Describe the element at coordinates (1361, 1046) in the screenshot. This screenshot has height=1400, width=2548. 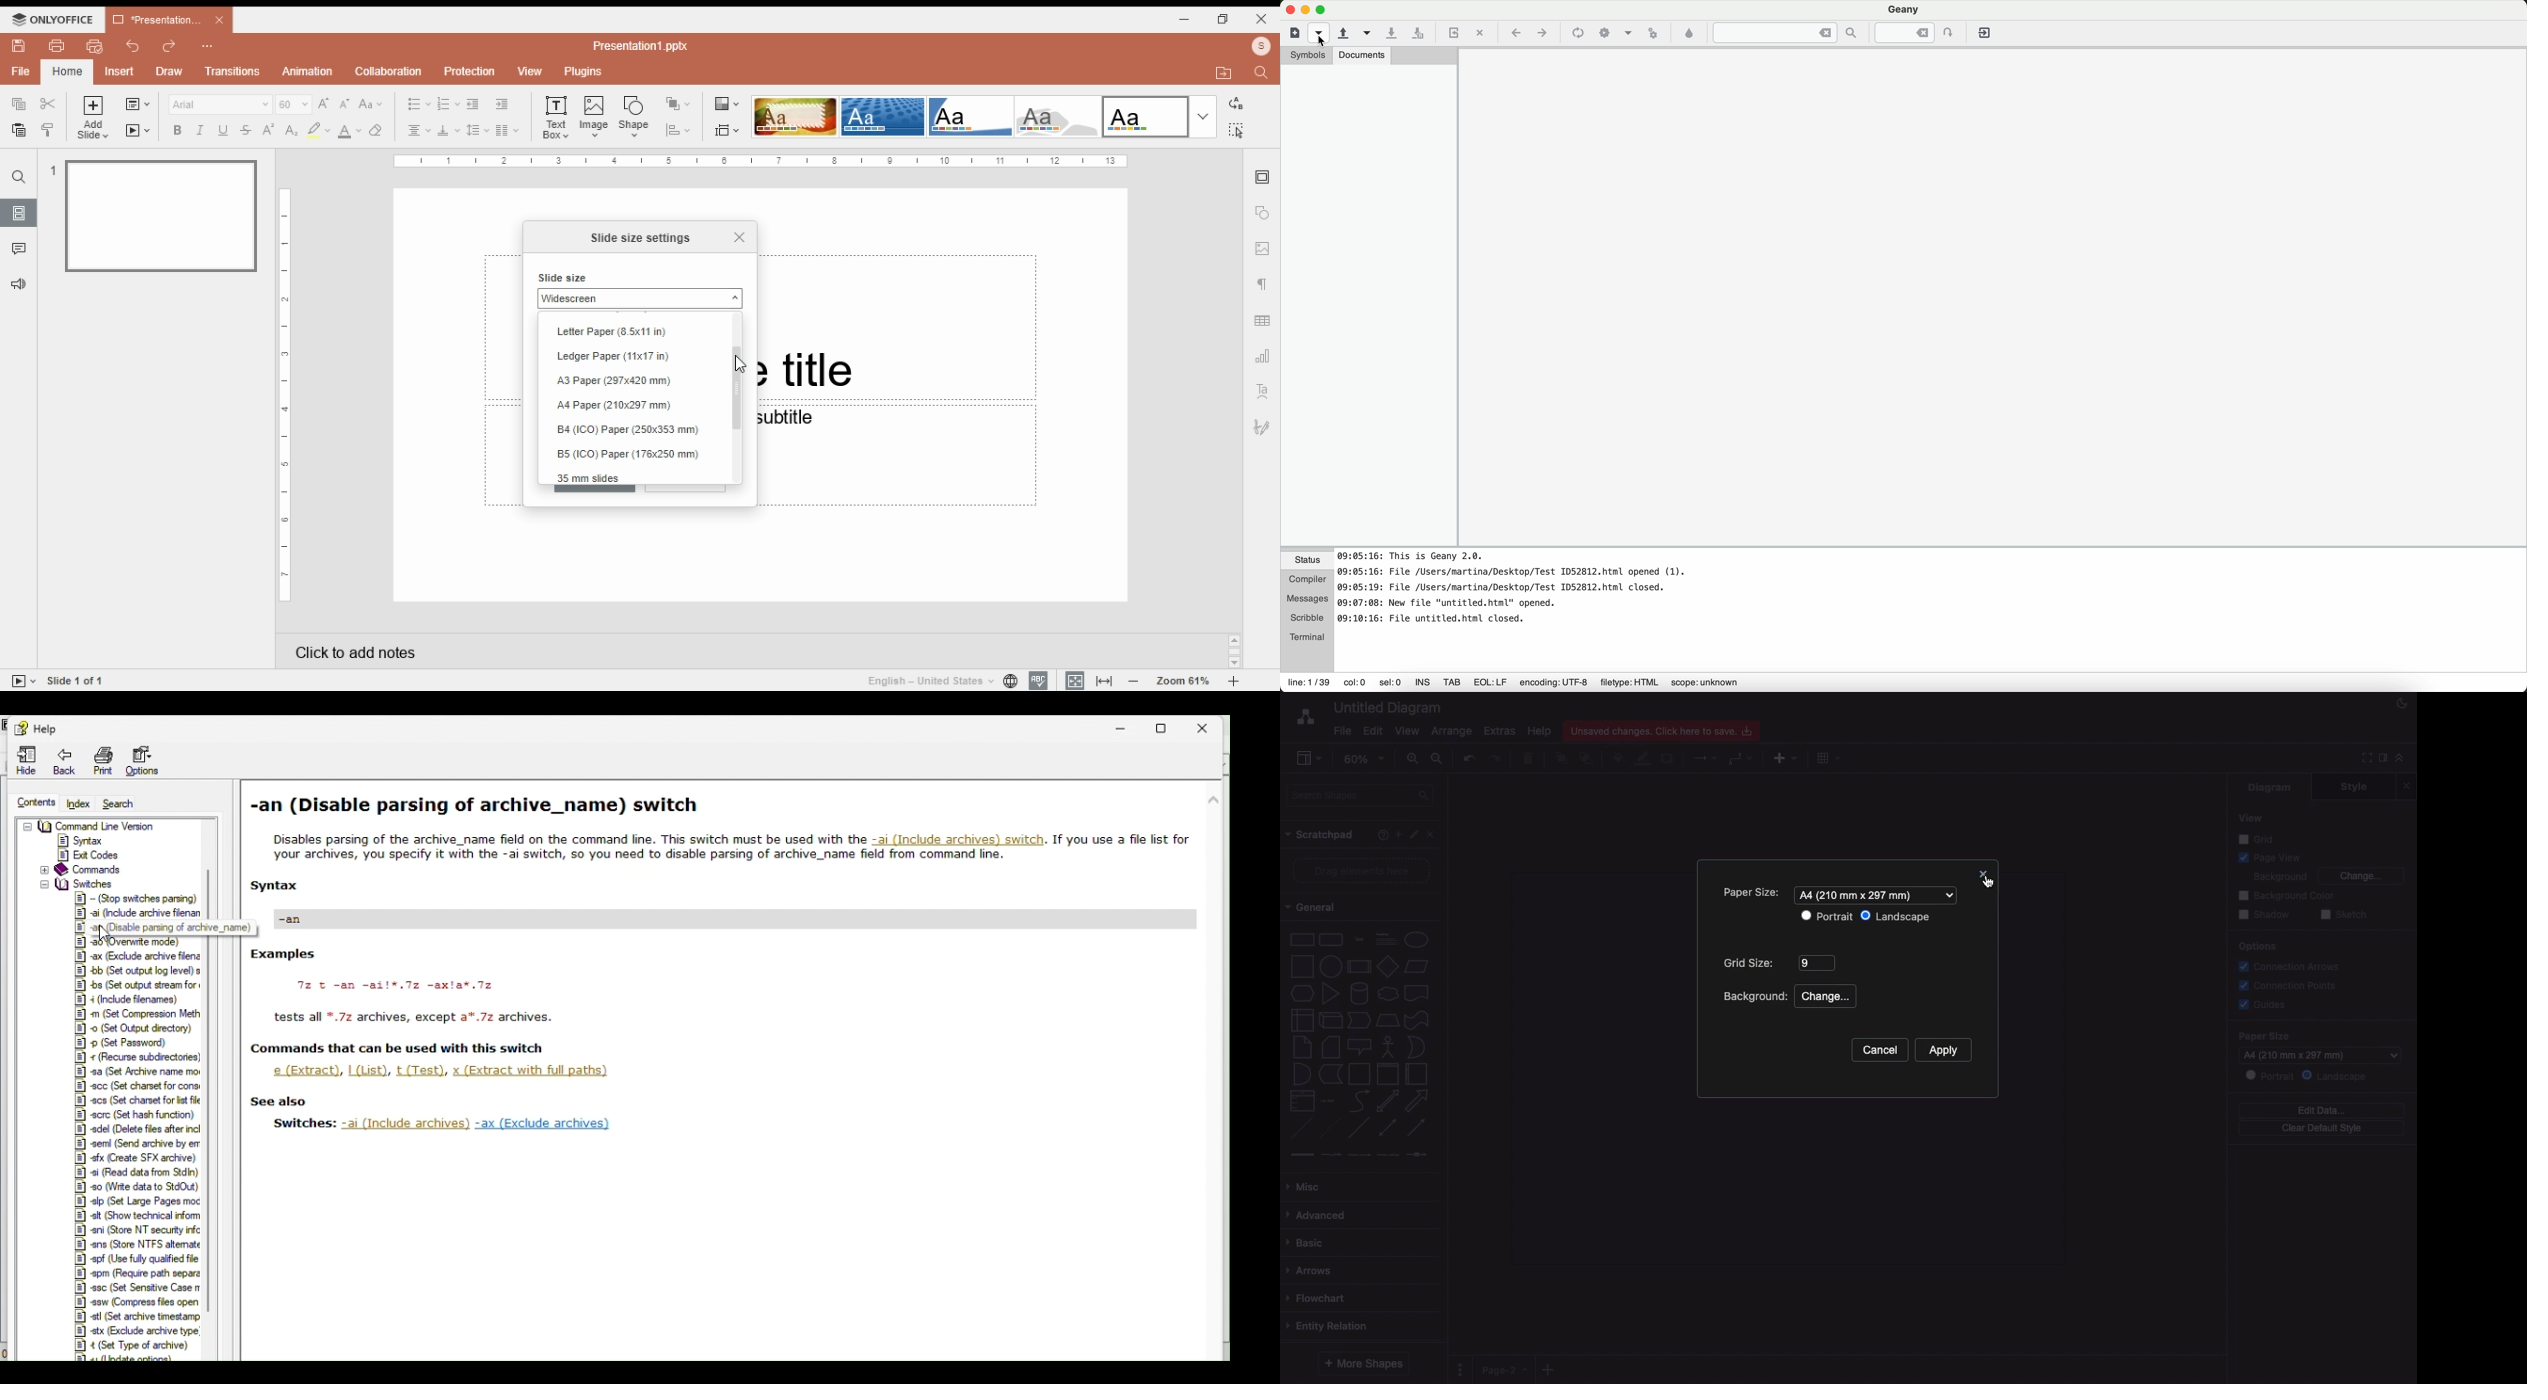
I see `Shapes` at that location.